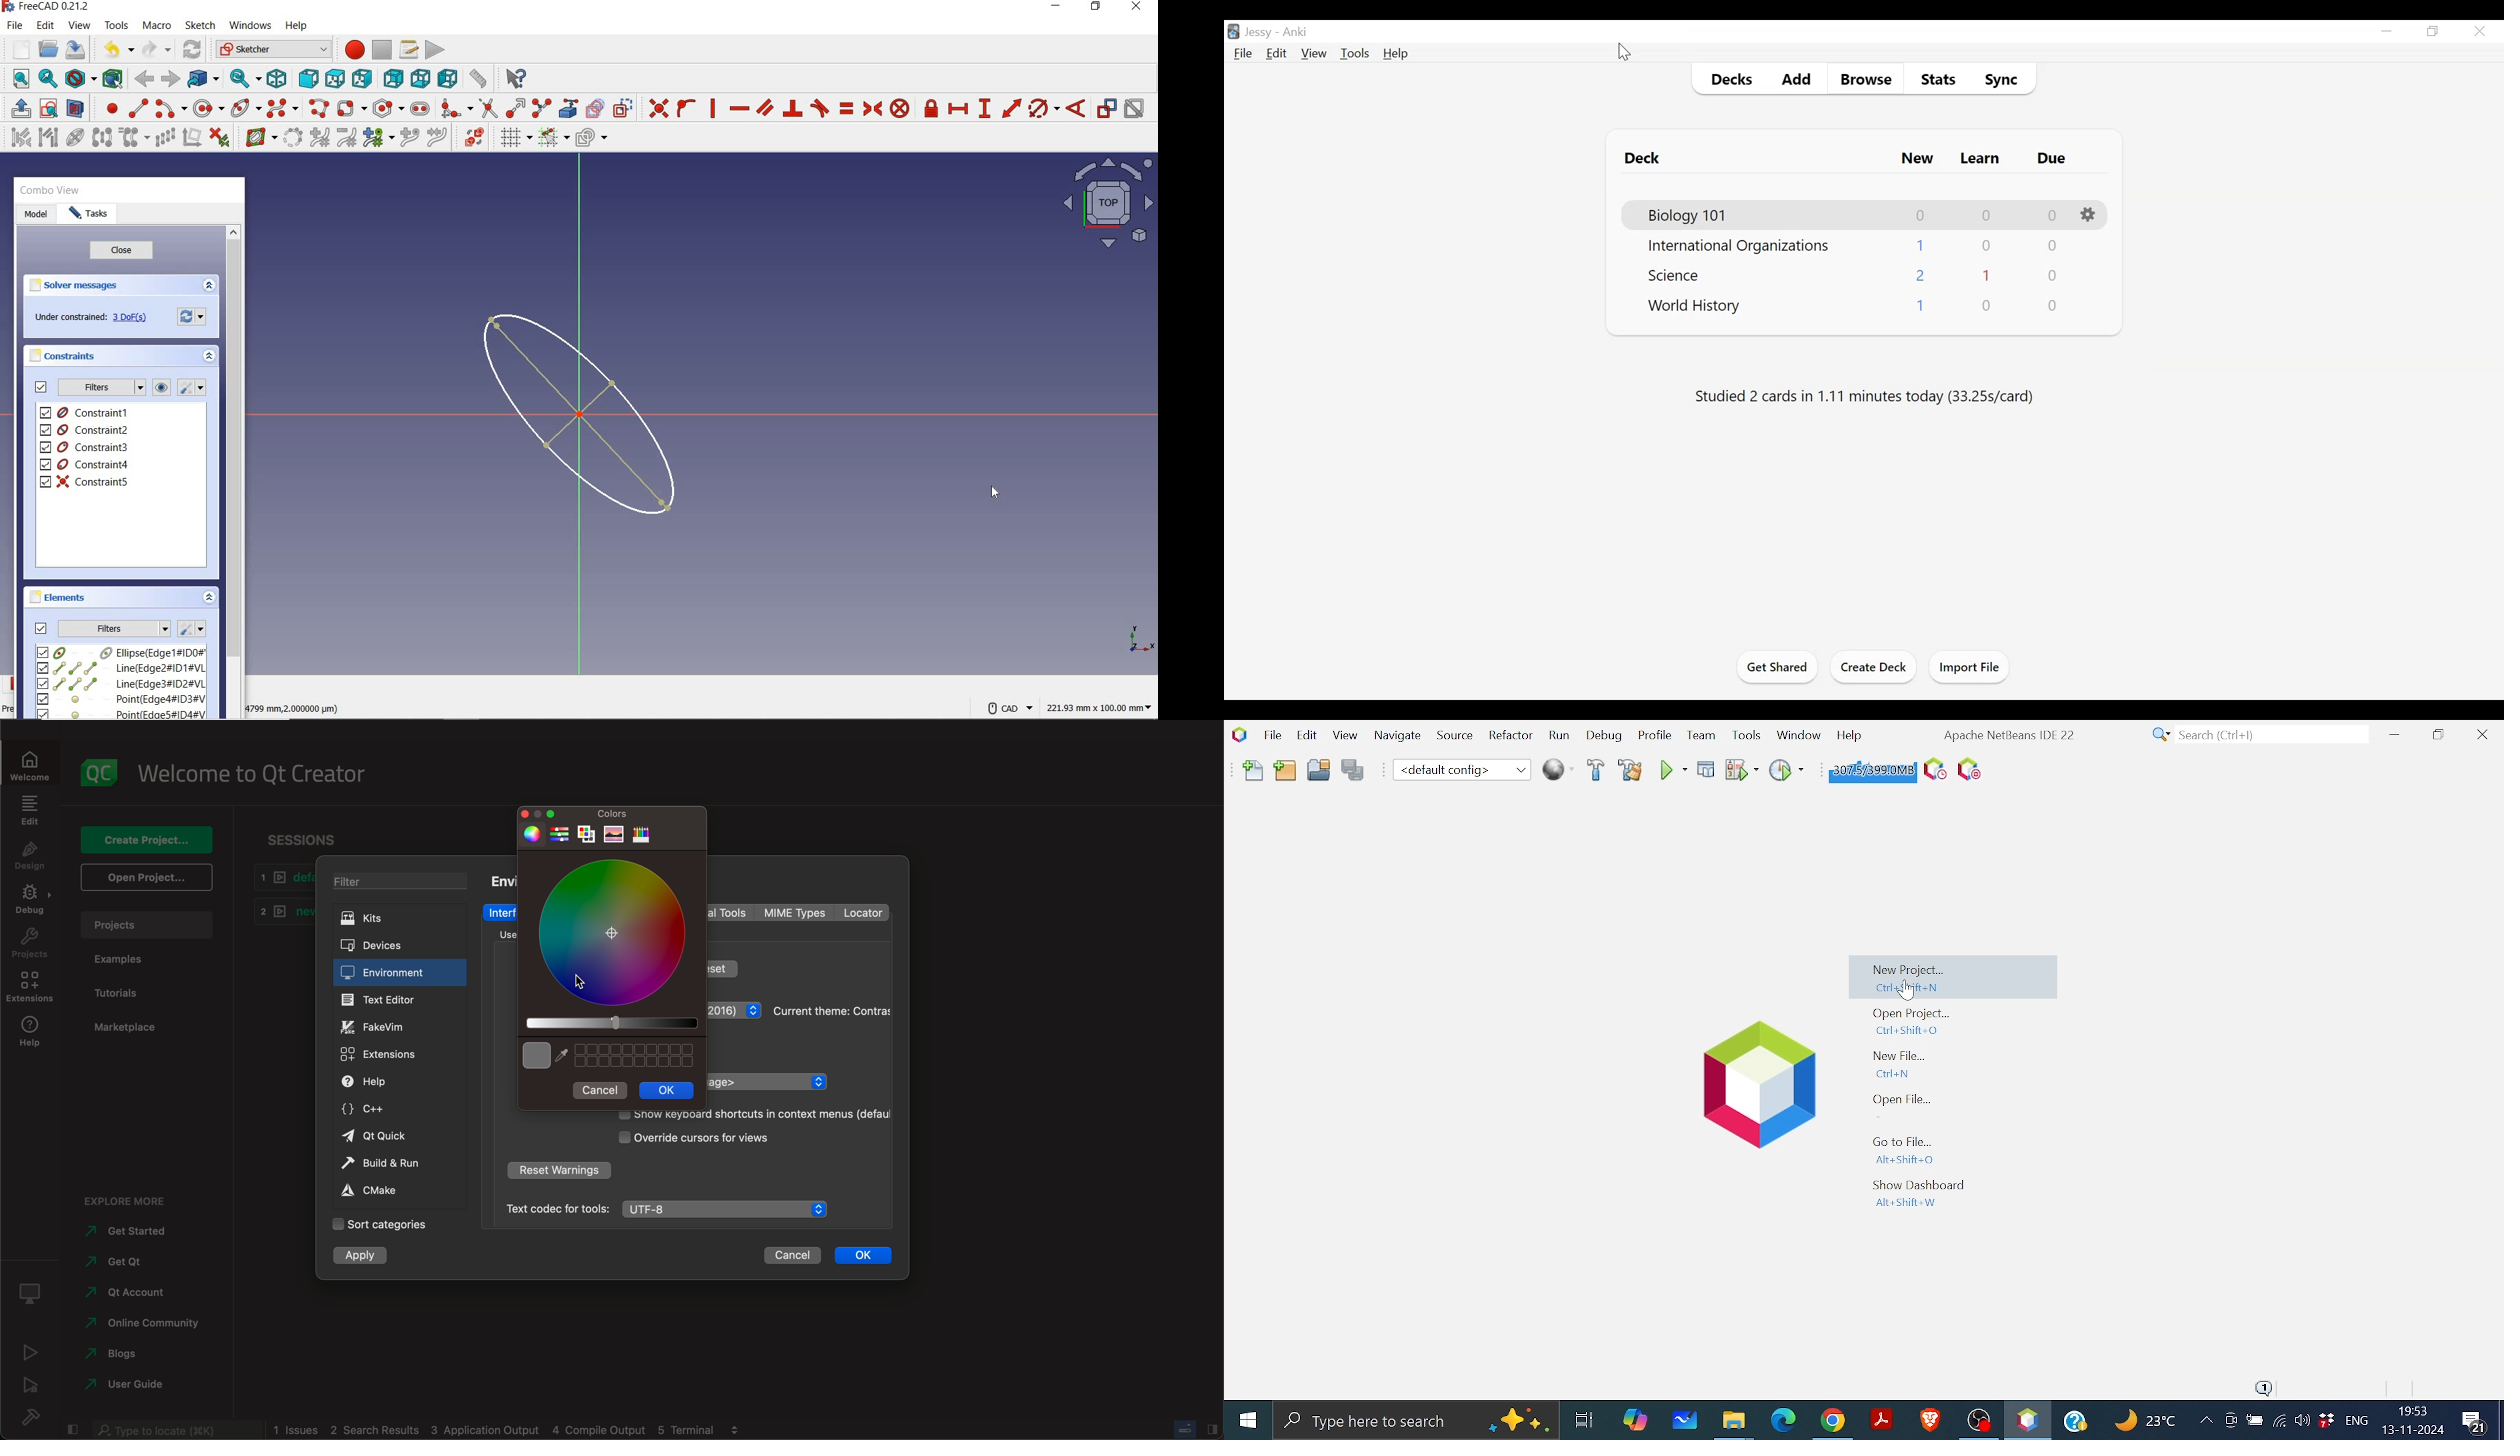  Describe the element at coordinates (233, 470) in the screenshot. I see `scrollbar` at that location.